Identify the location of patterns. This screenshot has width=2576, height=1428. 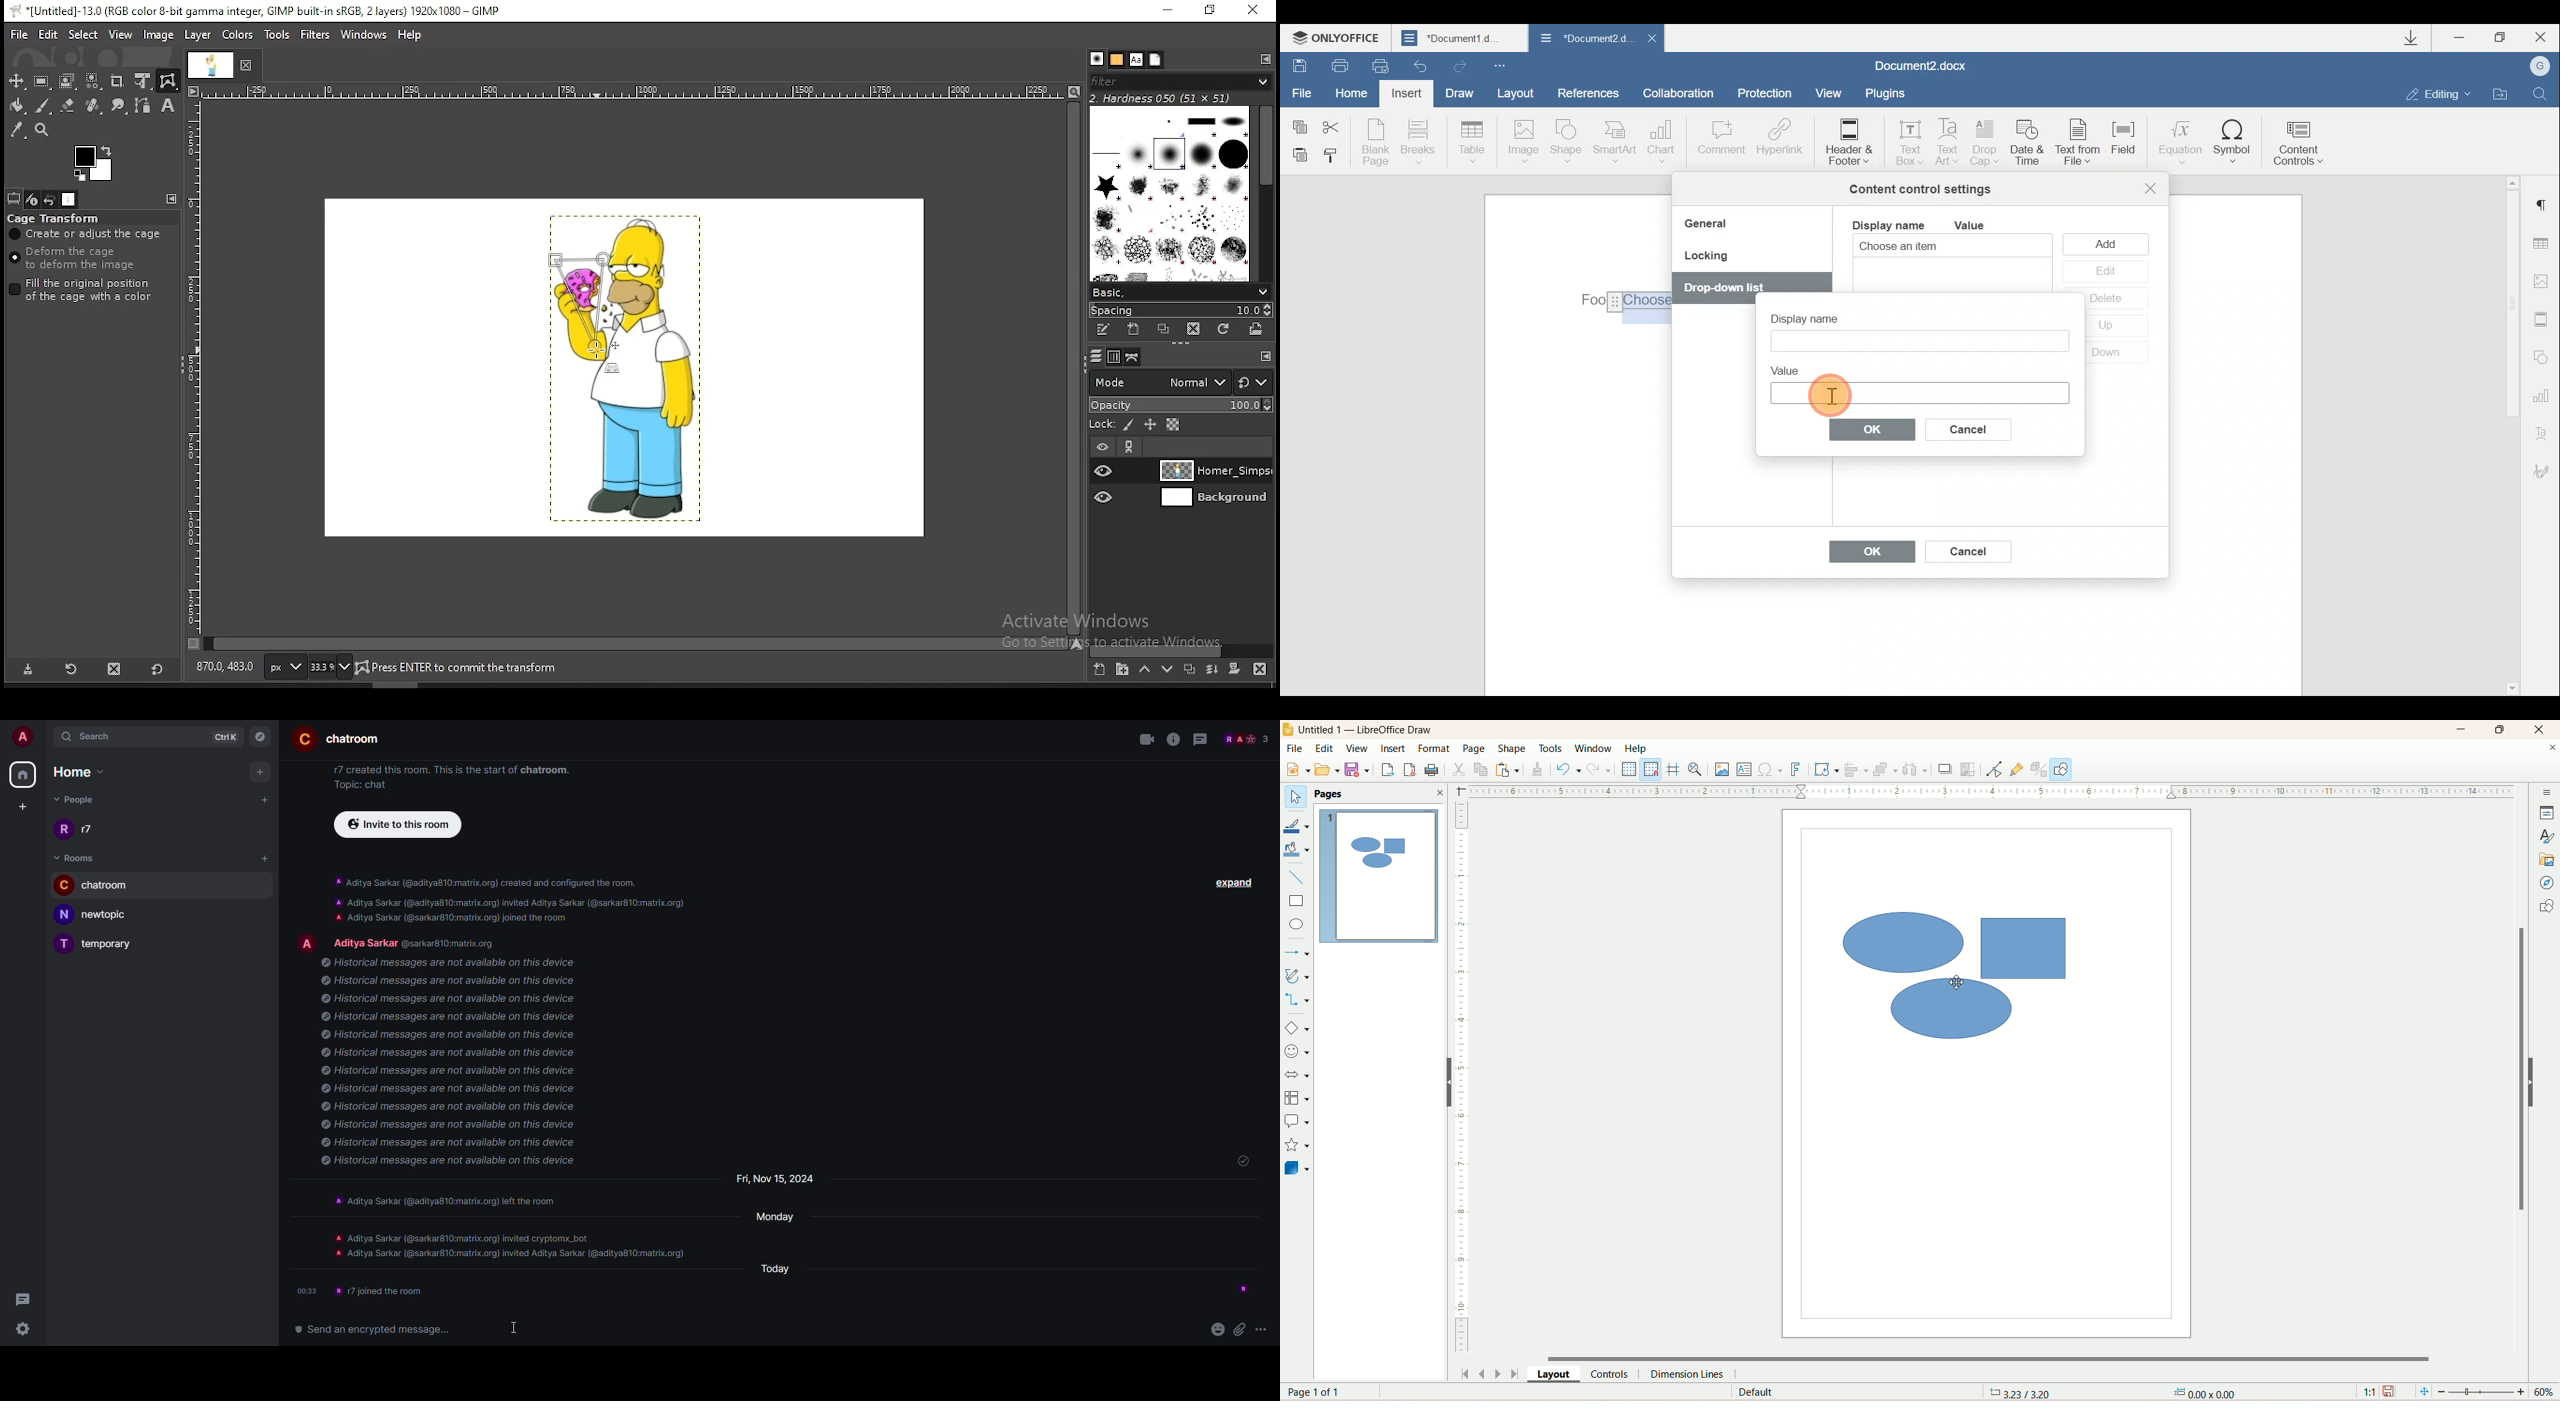
(1116, 60).